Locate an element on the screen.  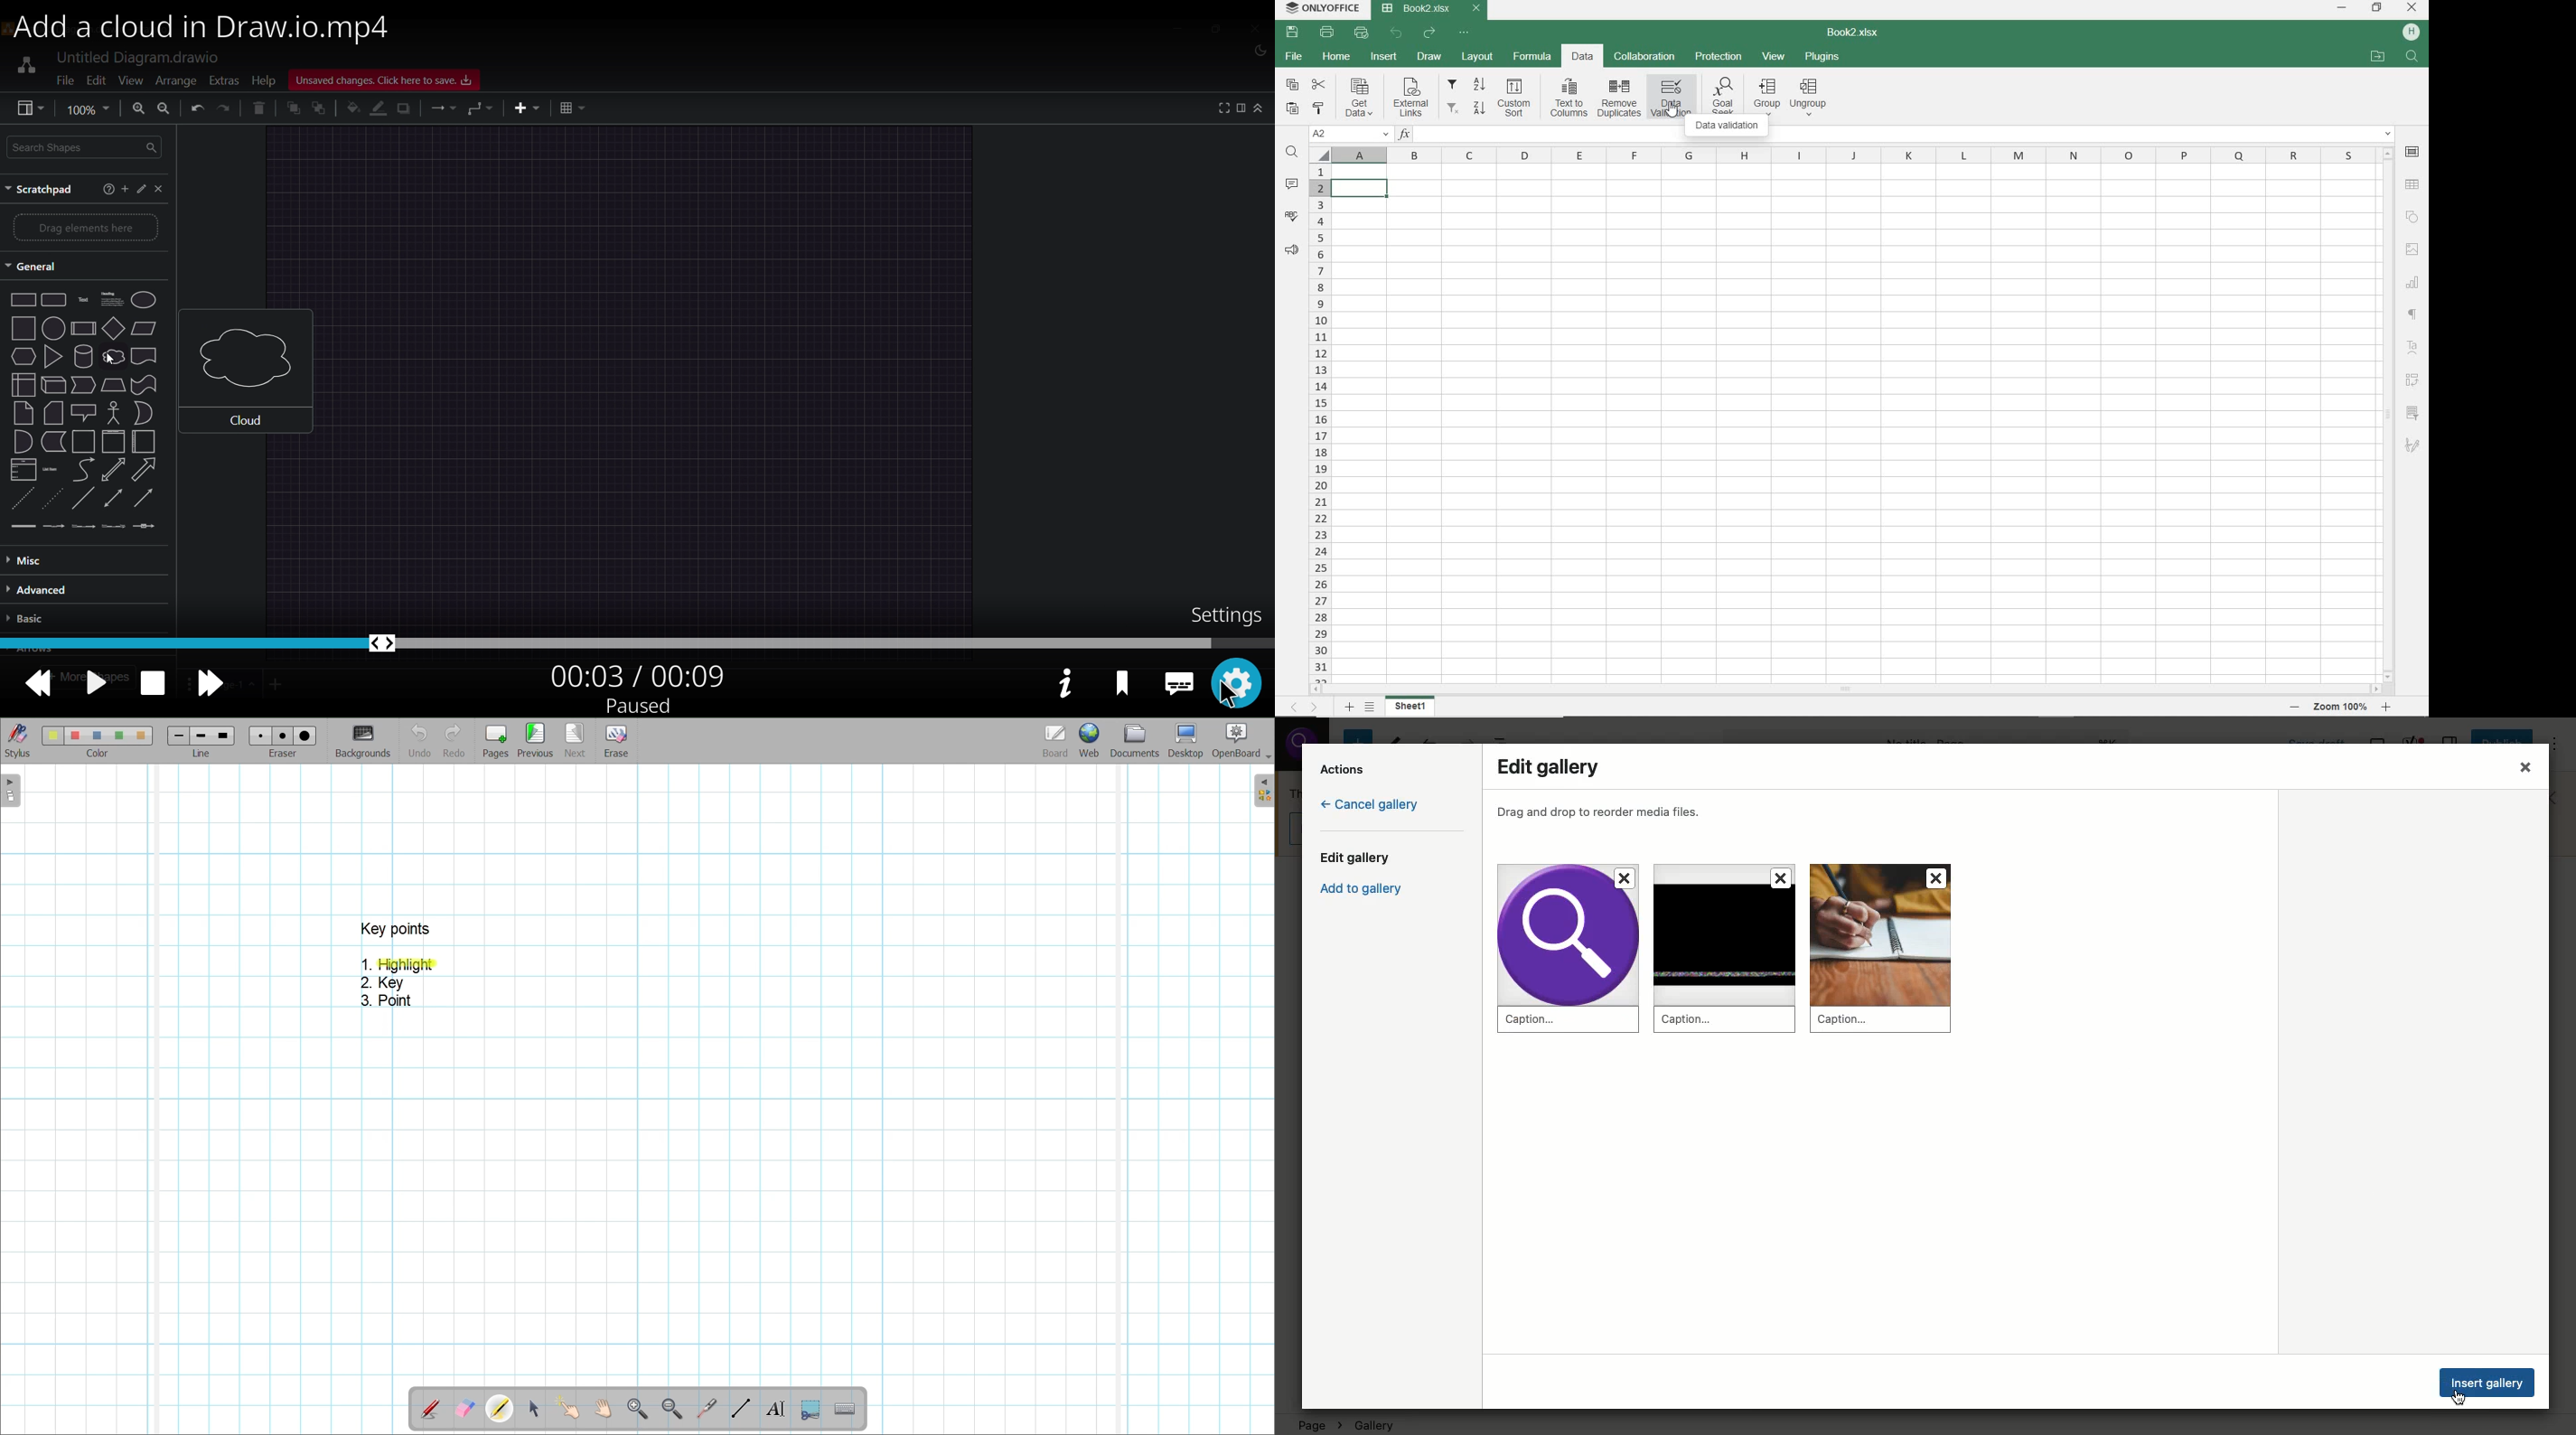
Eraser 1 is located at coordinates (260, 735).